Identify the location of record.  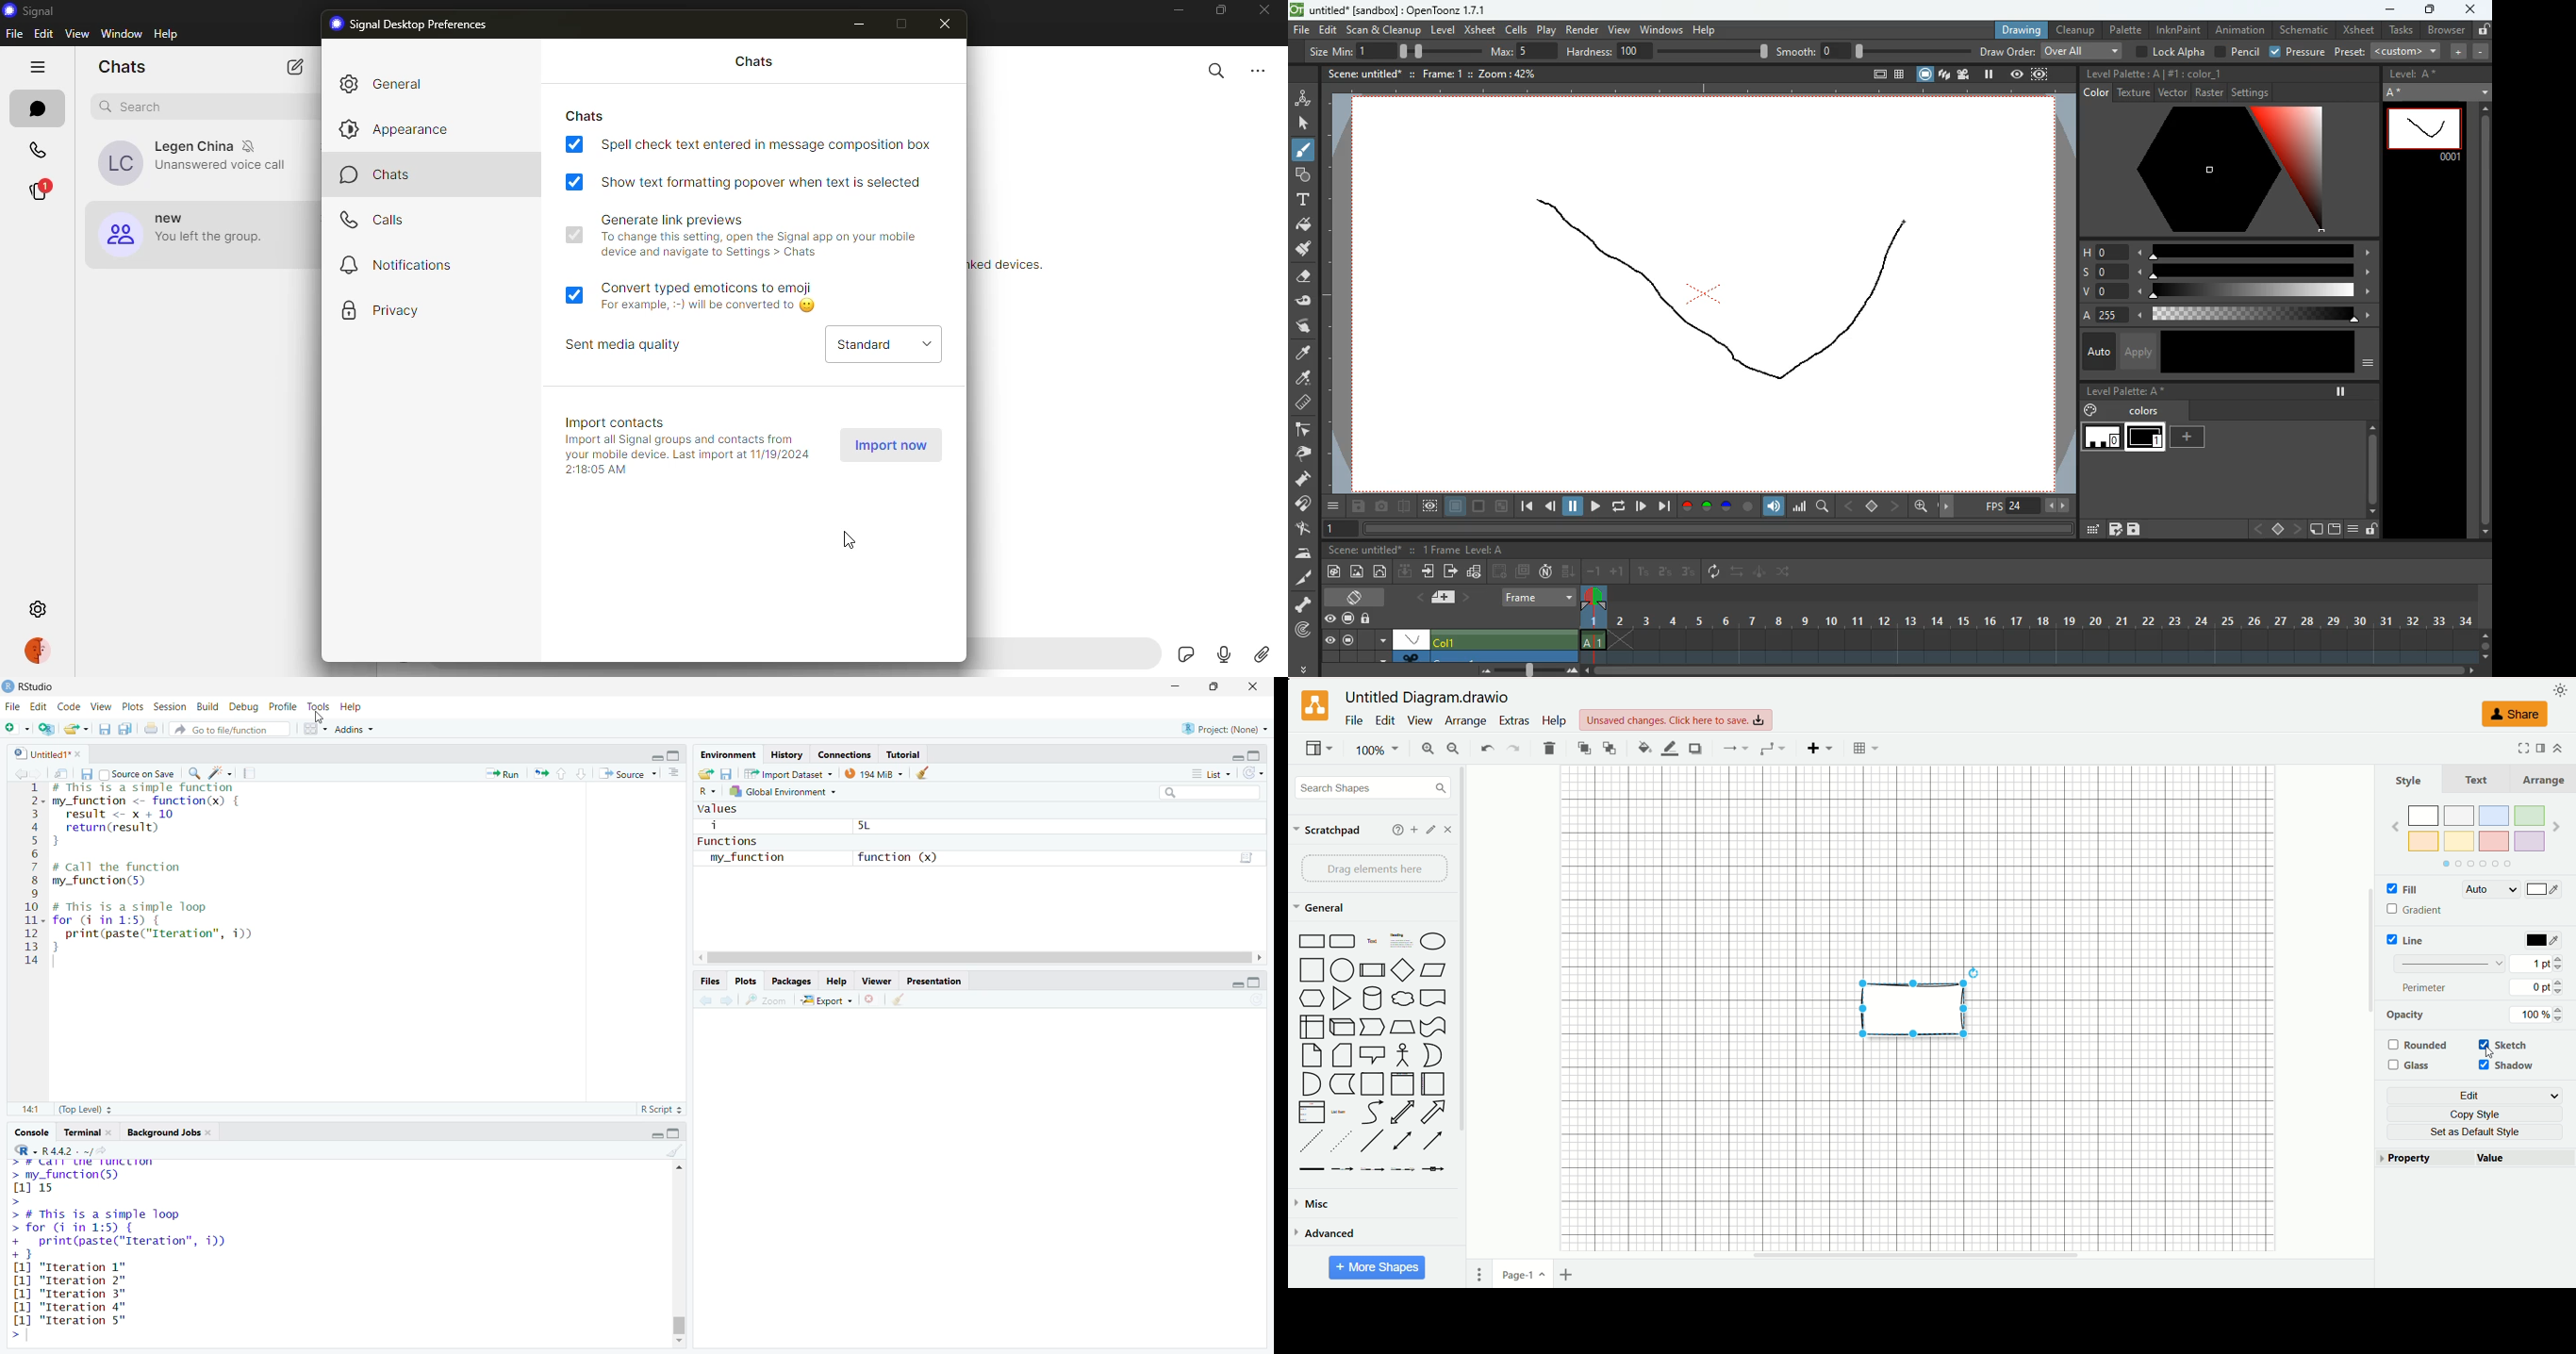
(1347, 620).